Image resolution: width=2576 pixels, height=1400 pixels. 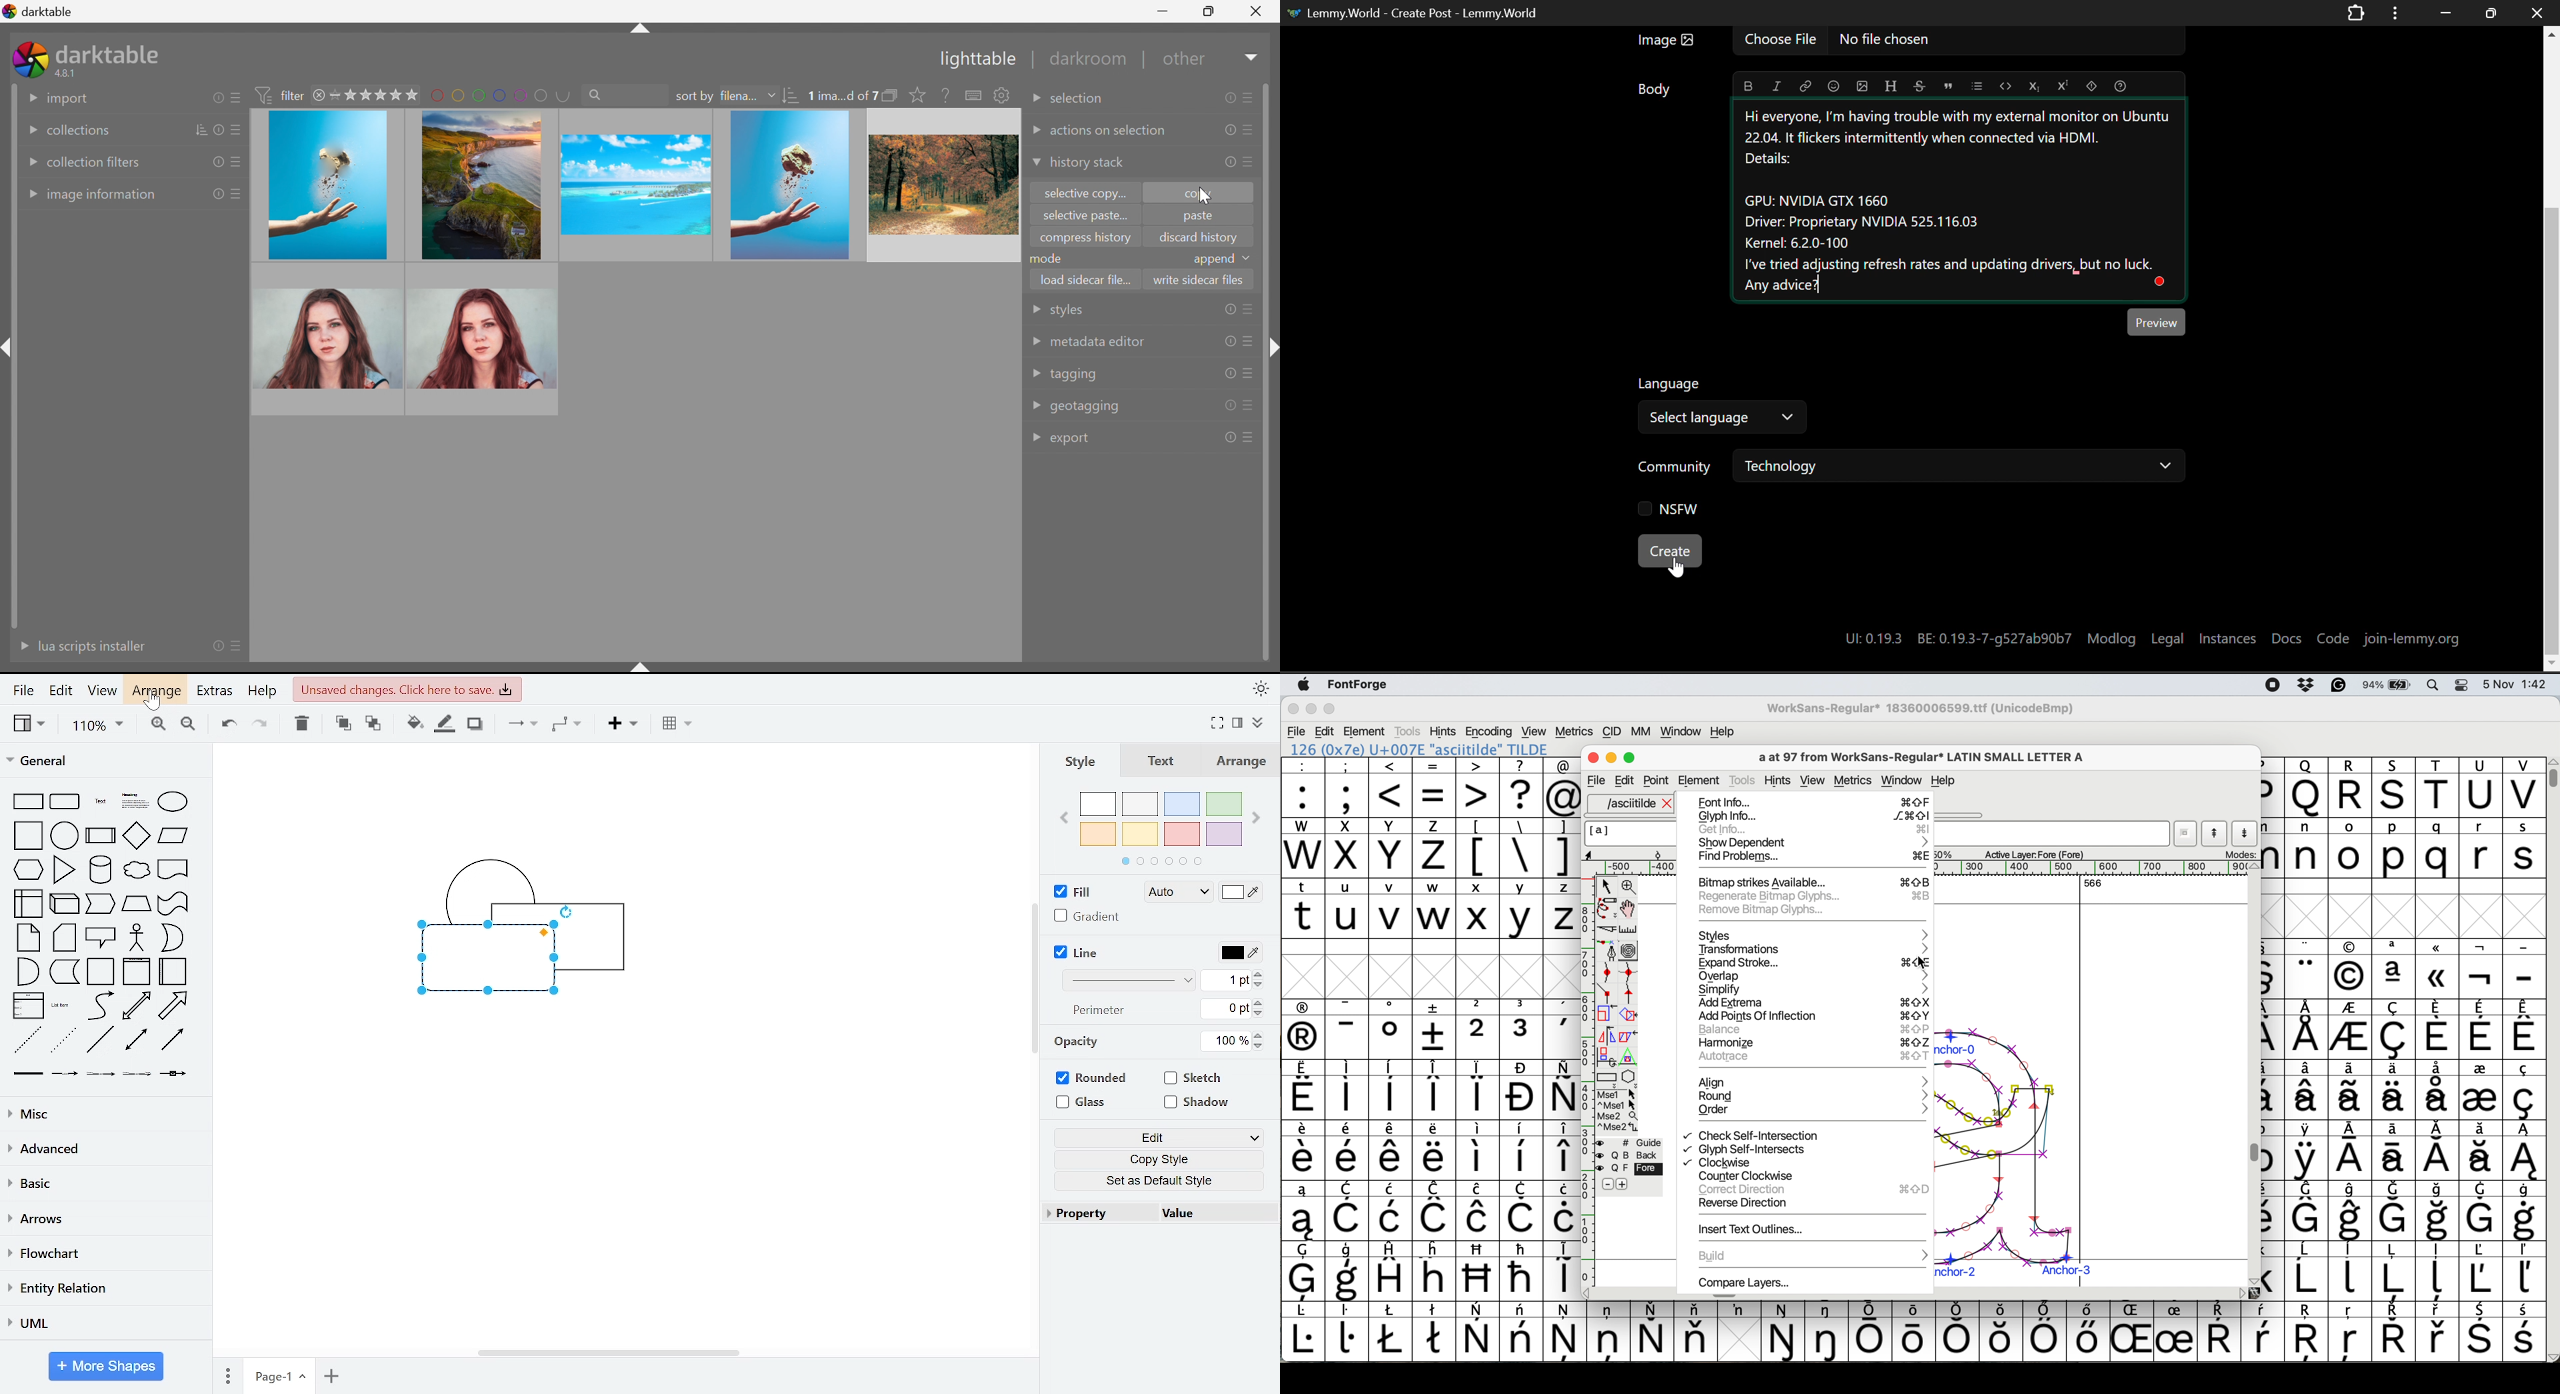 I want to click on orange, so click(x=1098, y=833).